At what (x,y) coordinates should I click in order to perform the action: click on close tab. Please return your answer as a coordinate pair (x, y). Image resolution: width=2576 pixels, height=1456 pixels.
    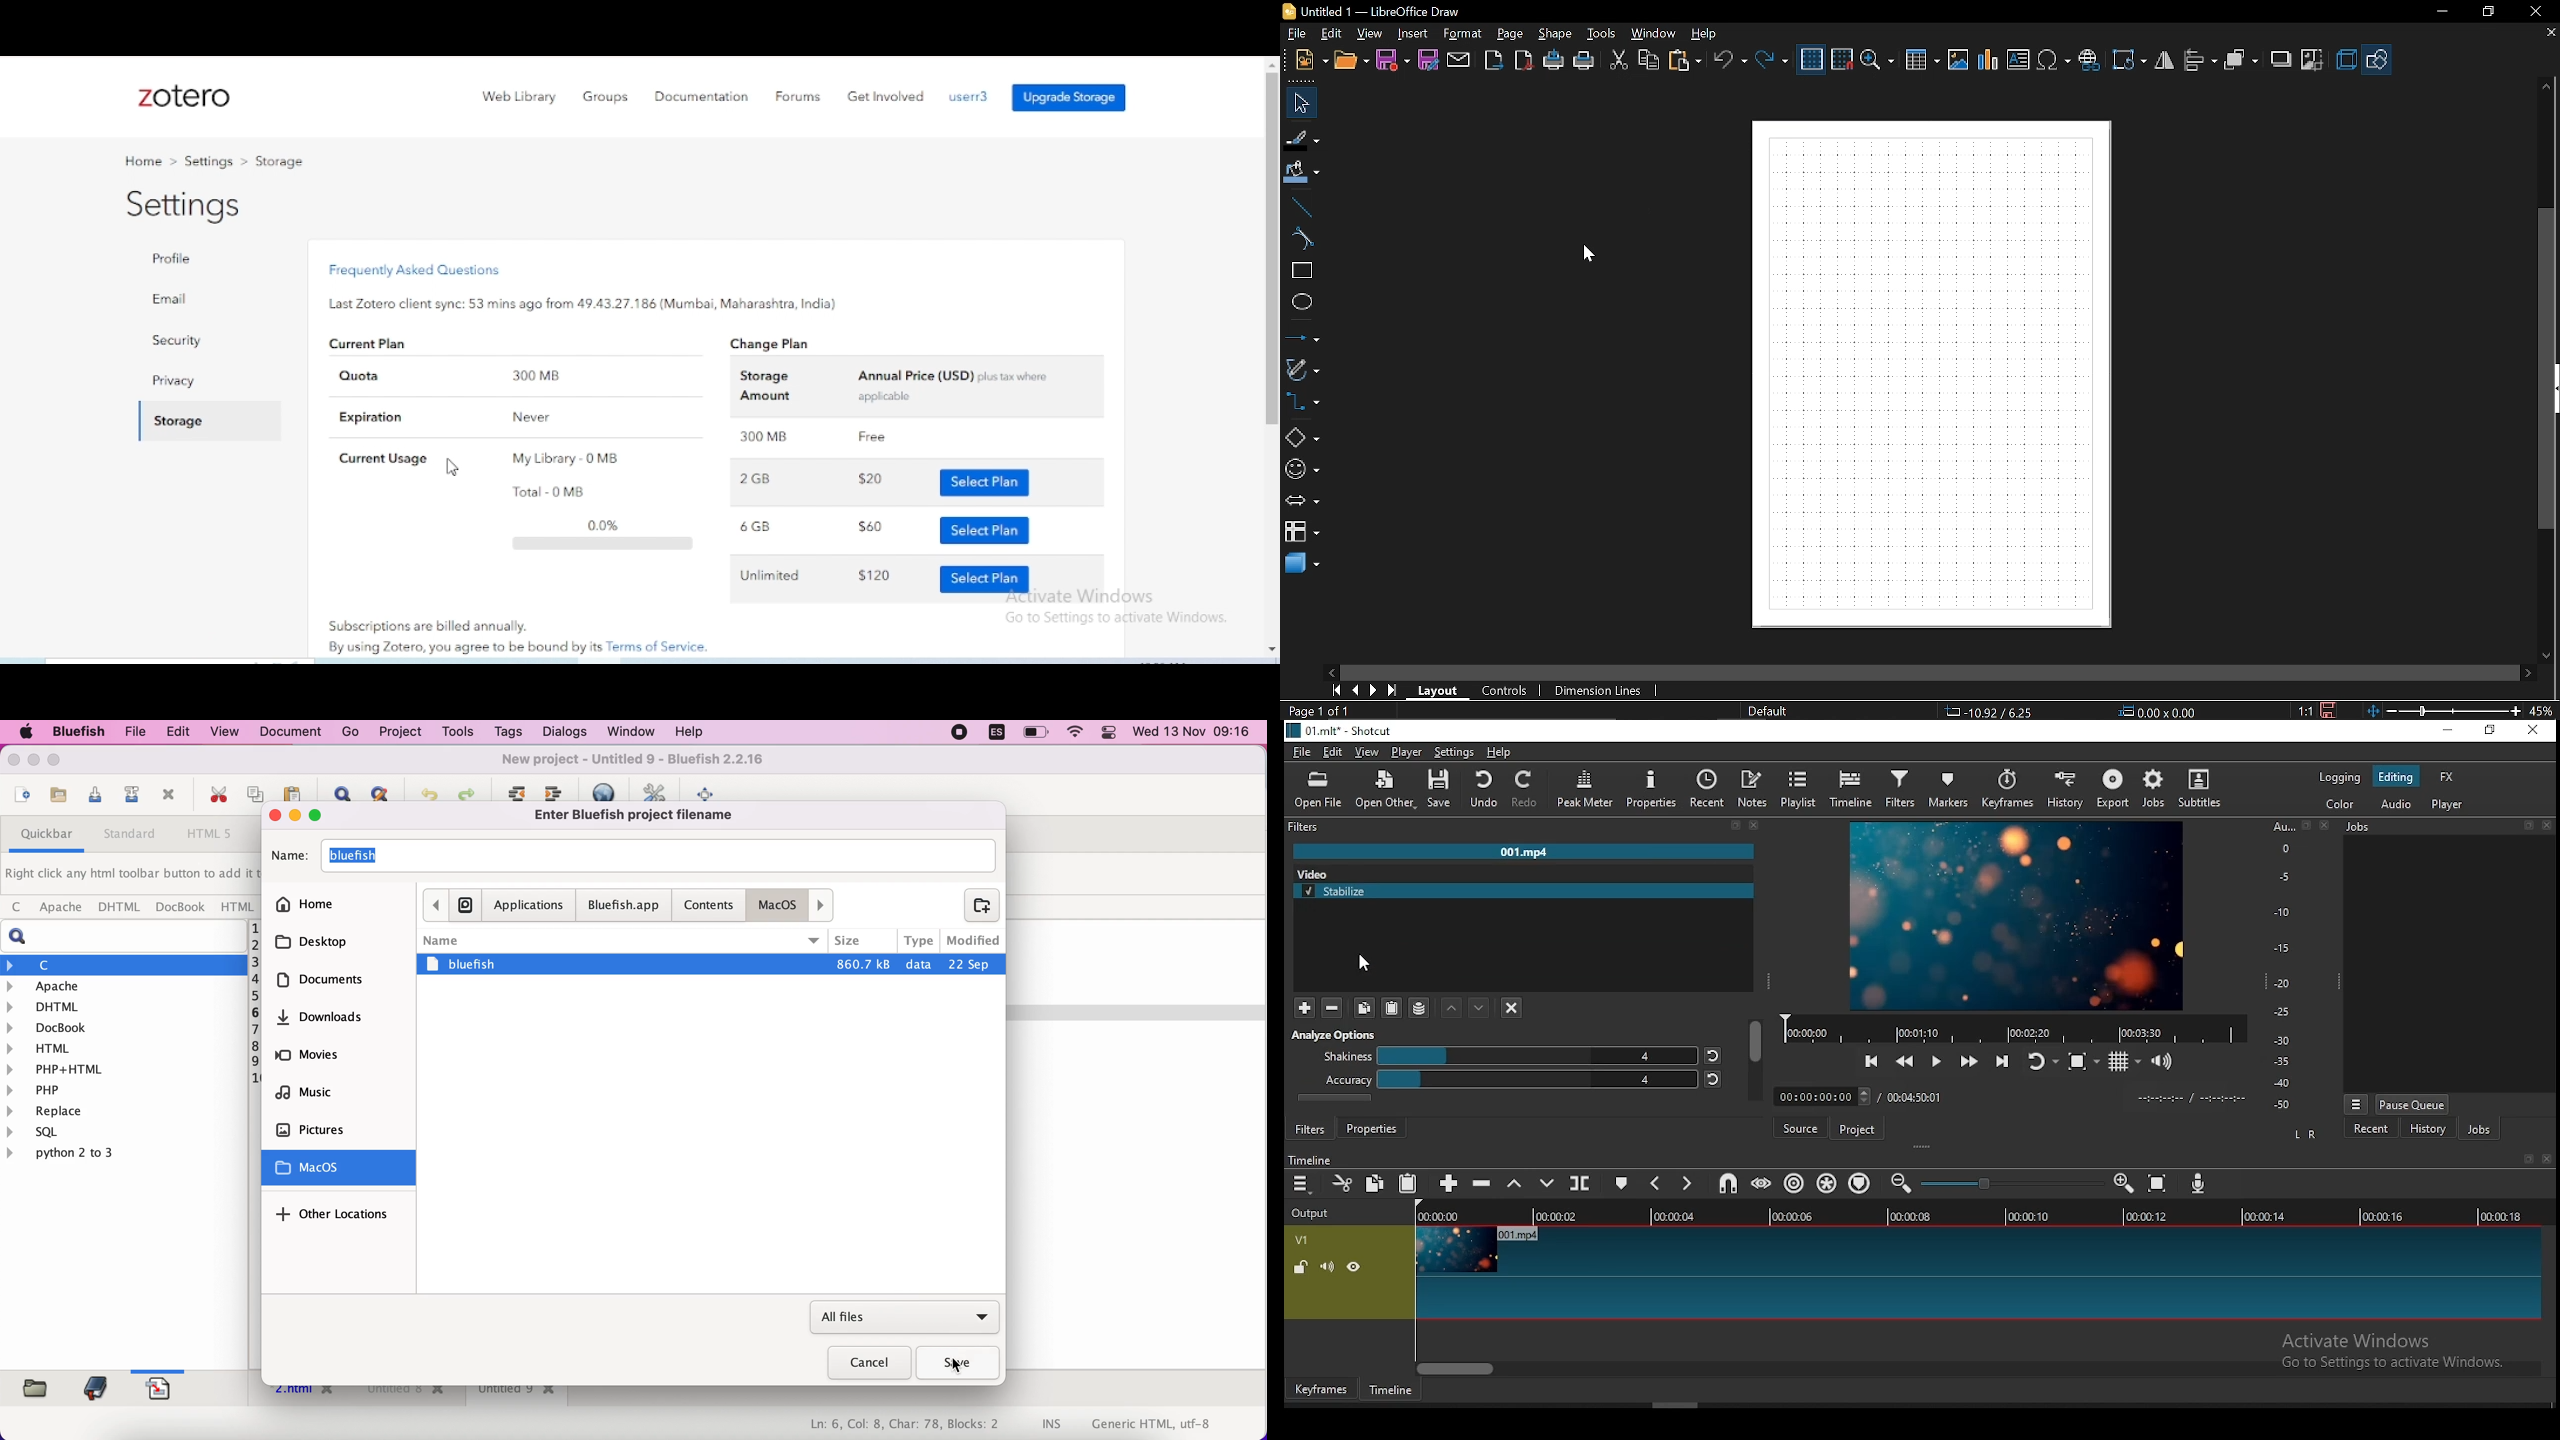
    Looking at the image, I should click on (2549, 34).